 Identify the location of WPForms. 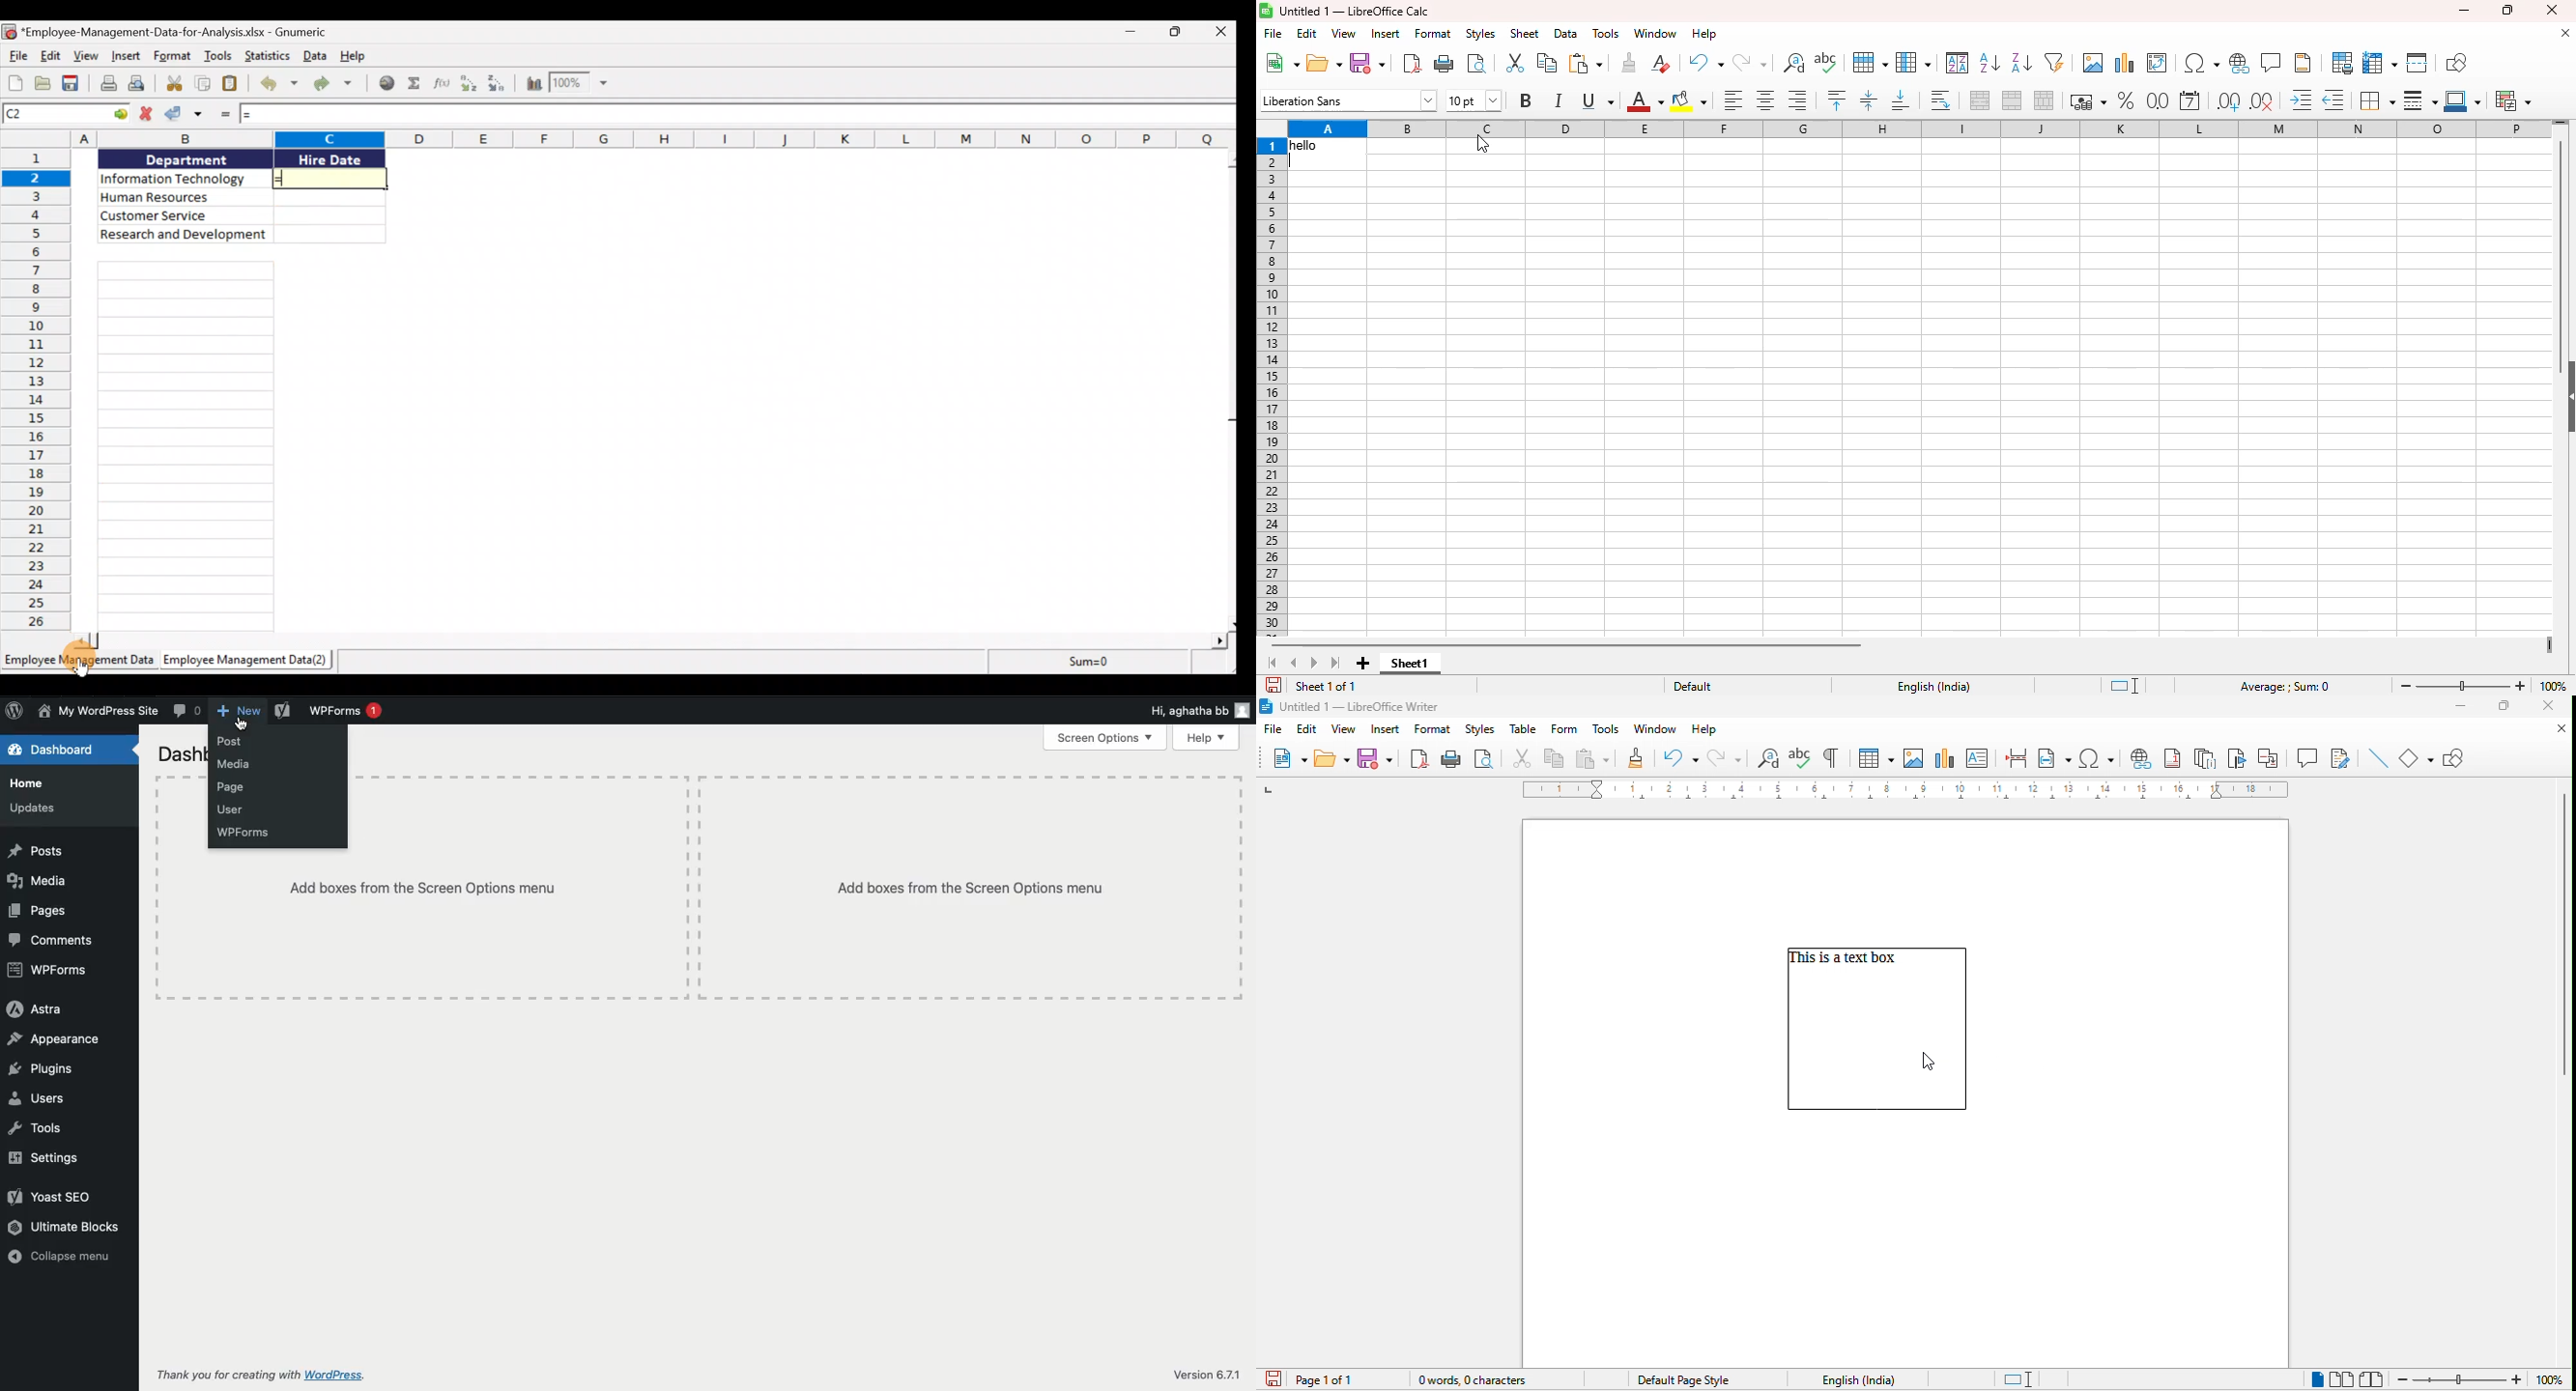
(48, 972).